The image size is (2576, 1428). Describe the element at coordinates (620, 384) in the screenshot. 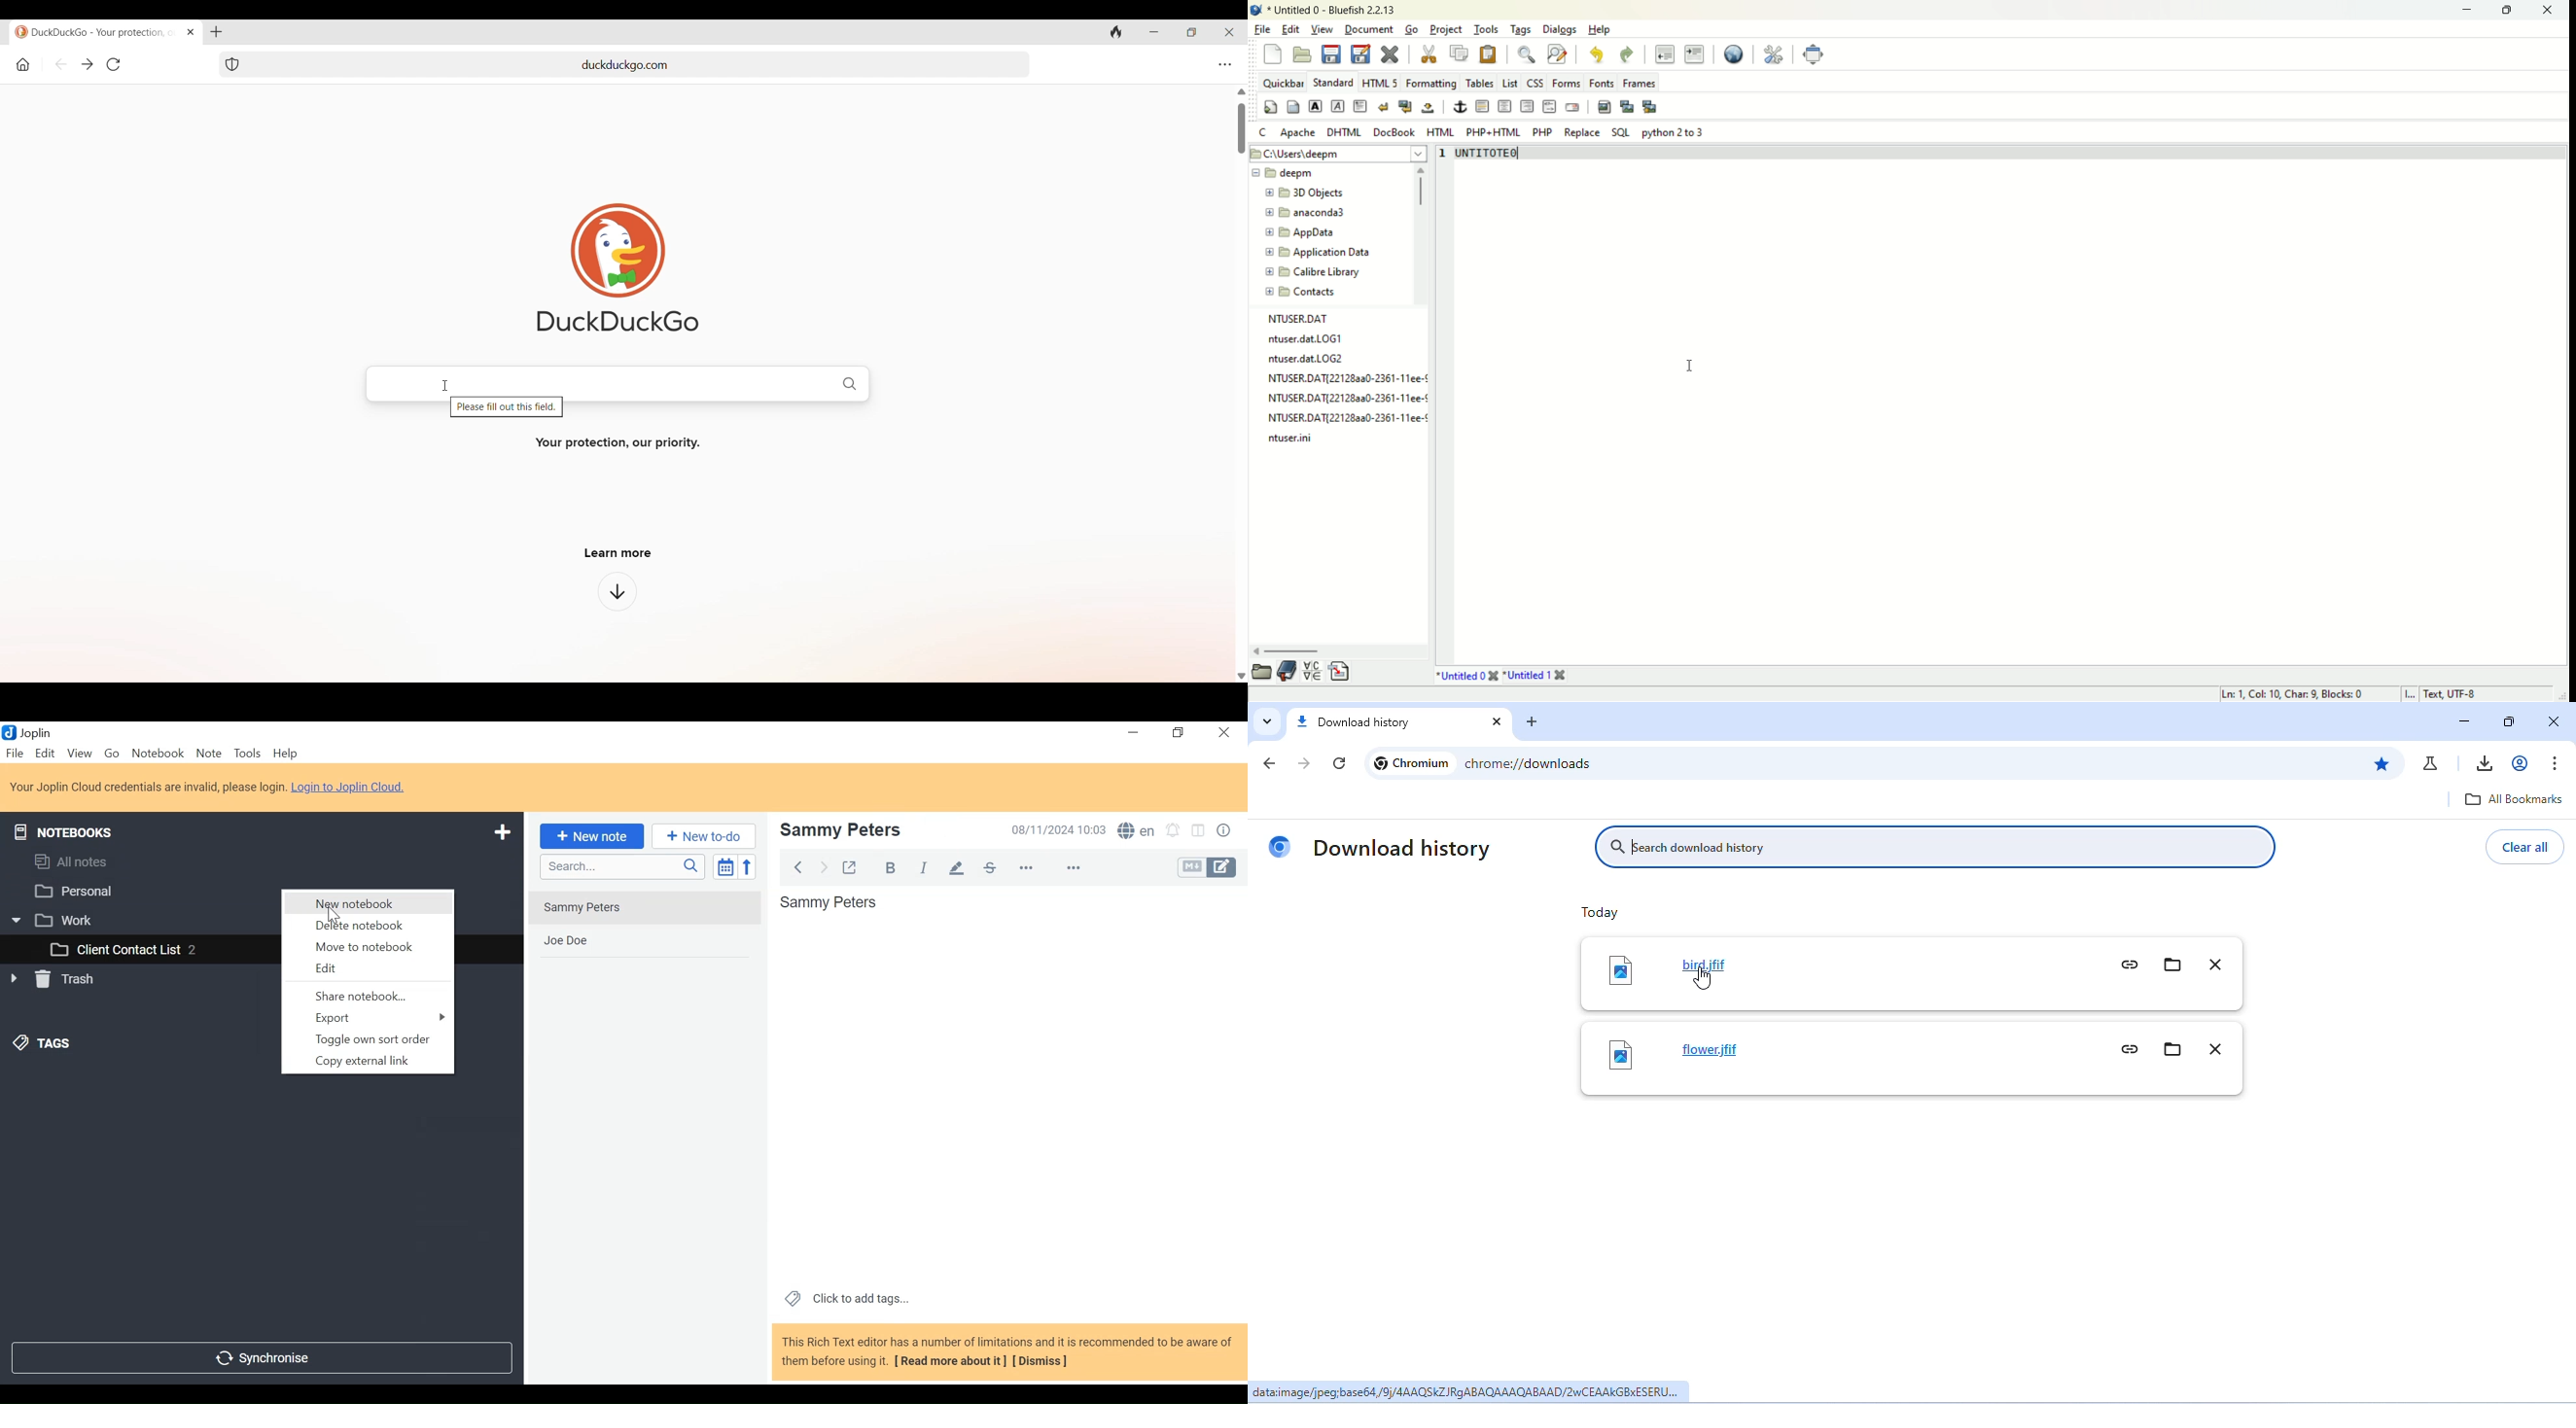

I see `search bar` at that location.